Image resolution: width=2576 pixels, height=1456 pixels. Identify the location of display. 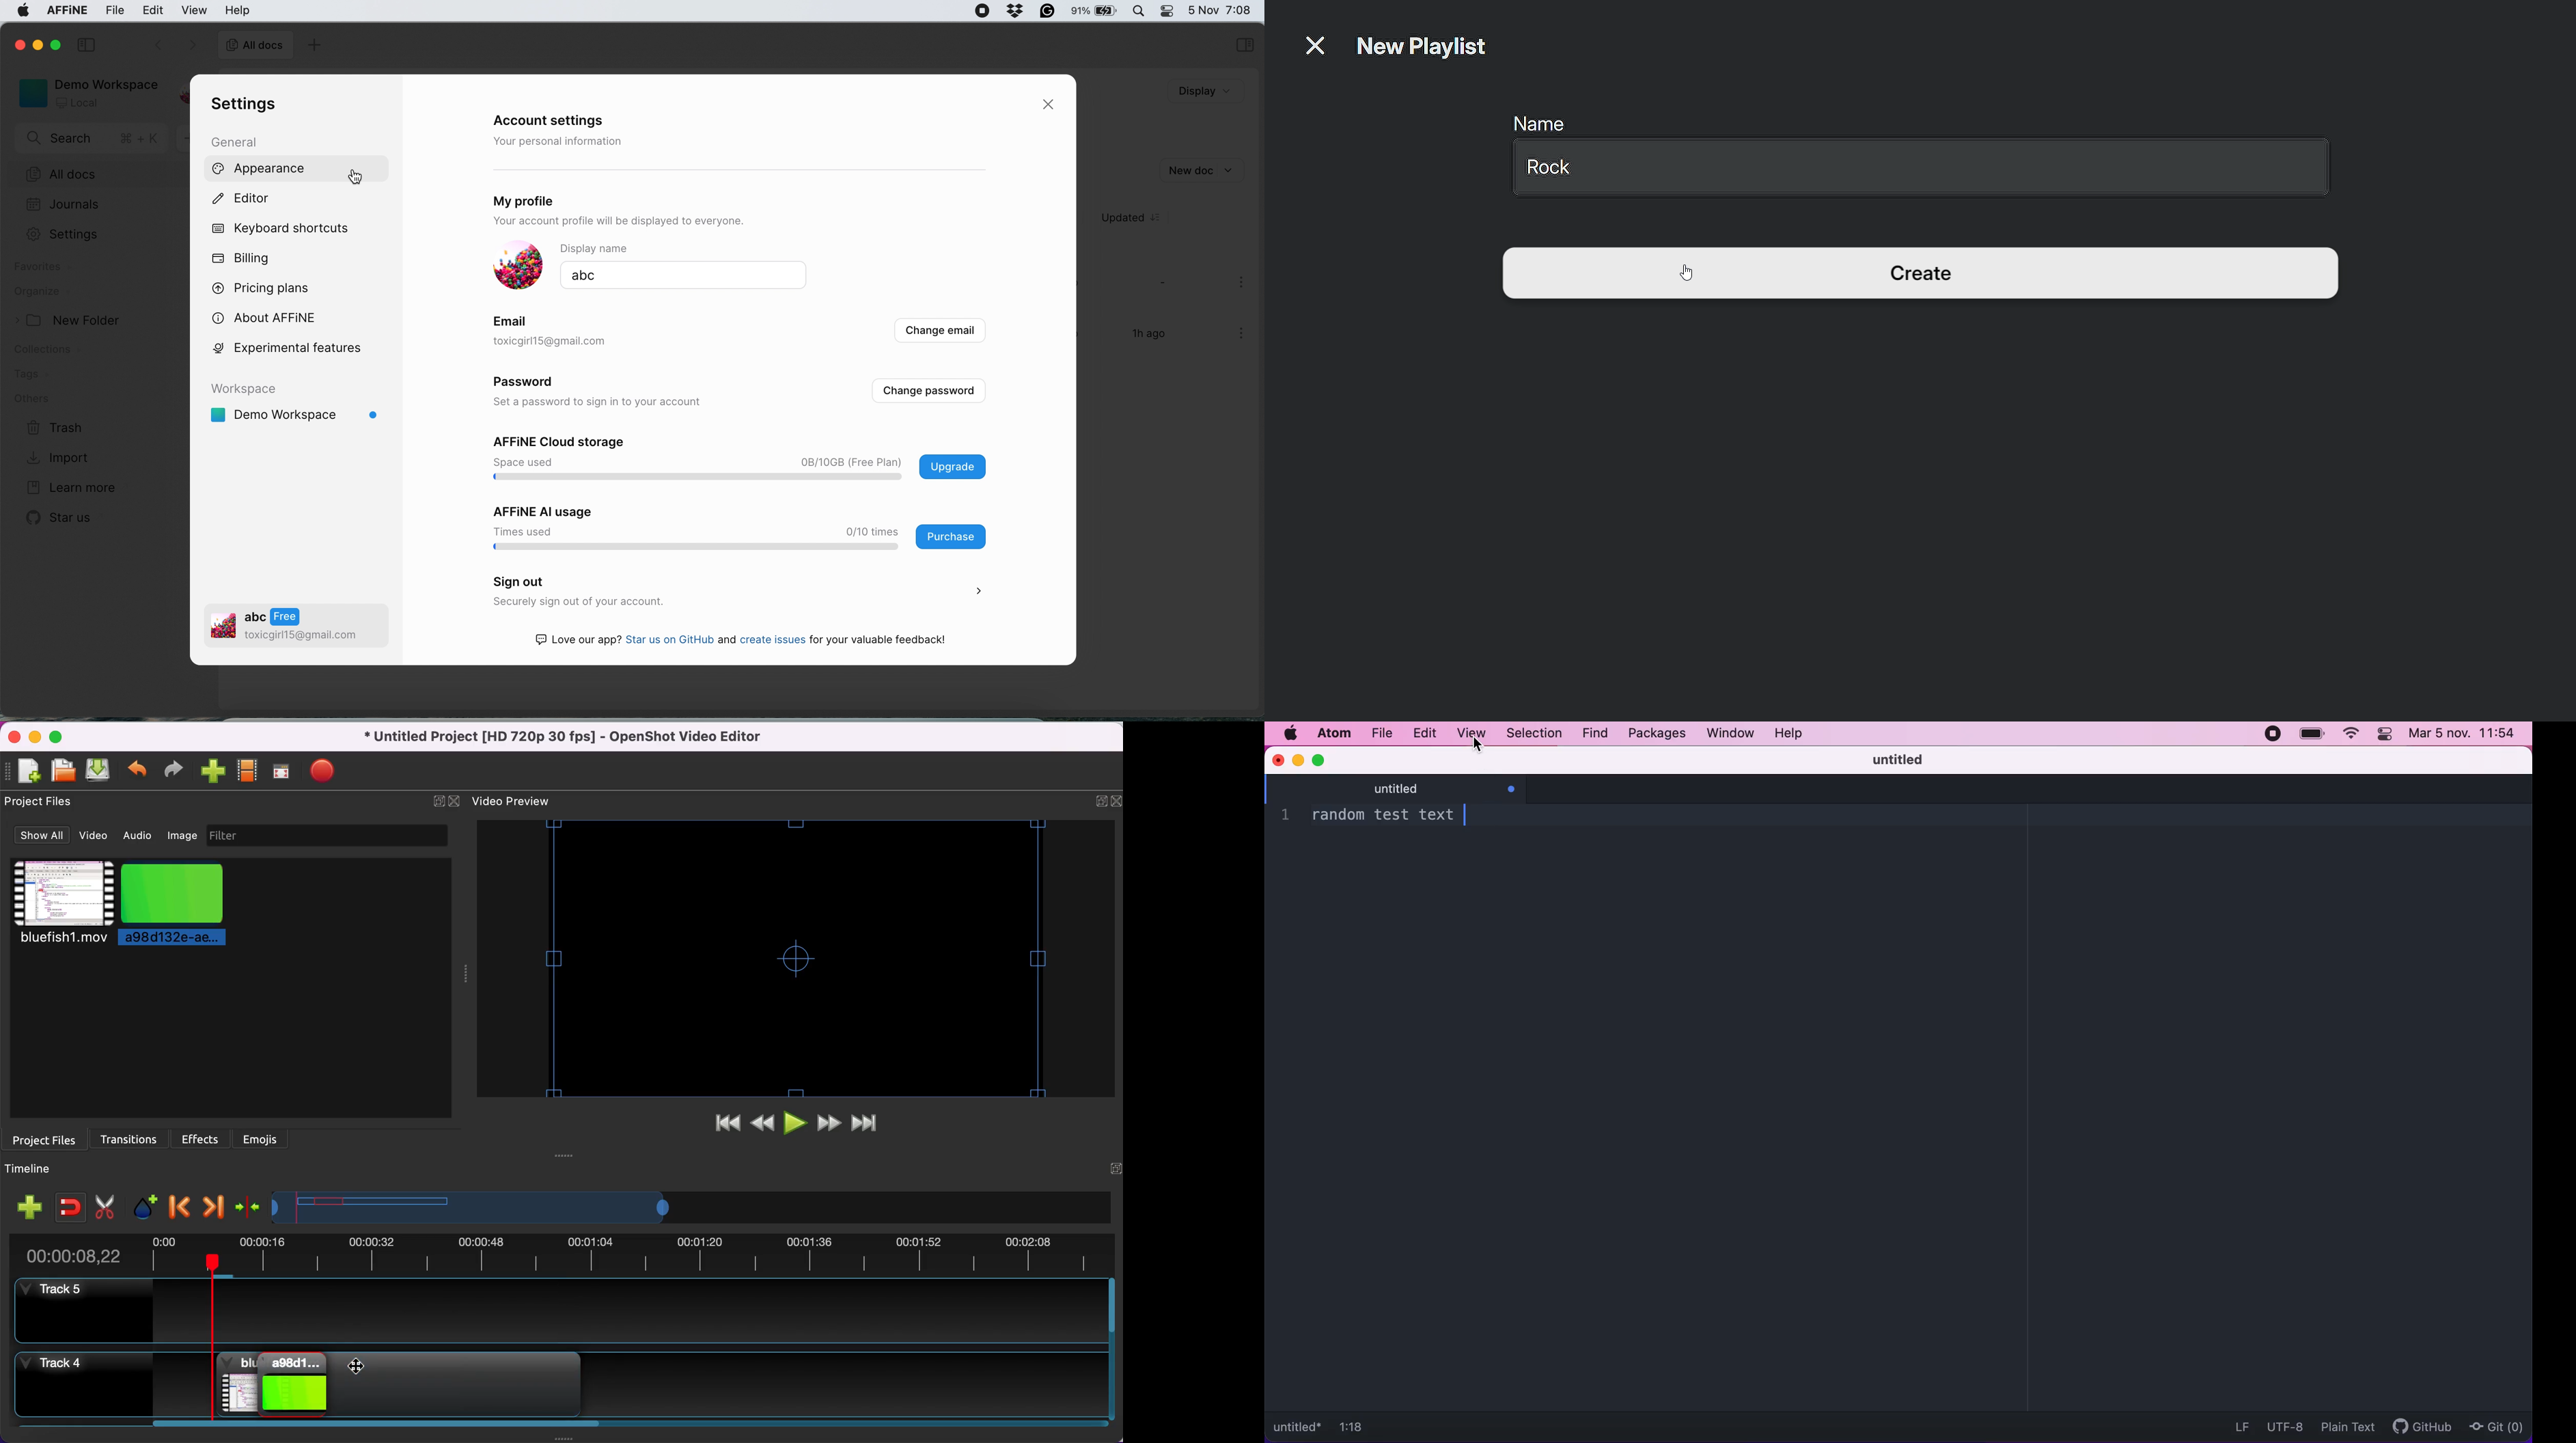
(1203, 91).